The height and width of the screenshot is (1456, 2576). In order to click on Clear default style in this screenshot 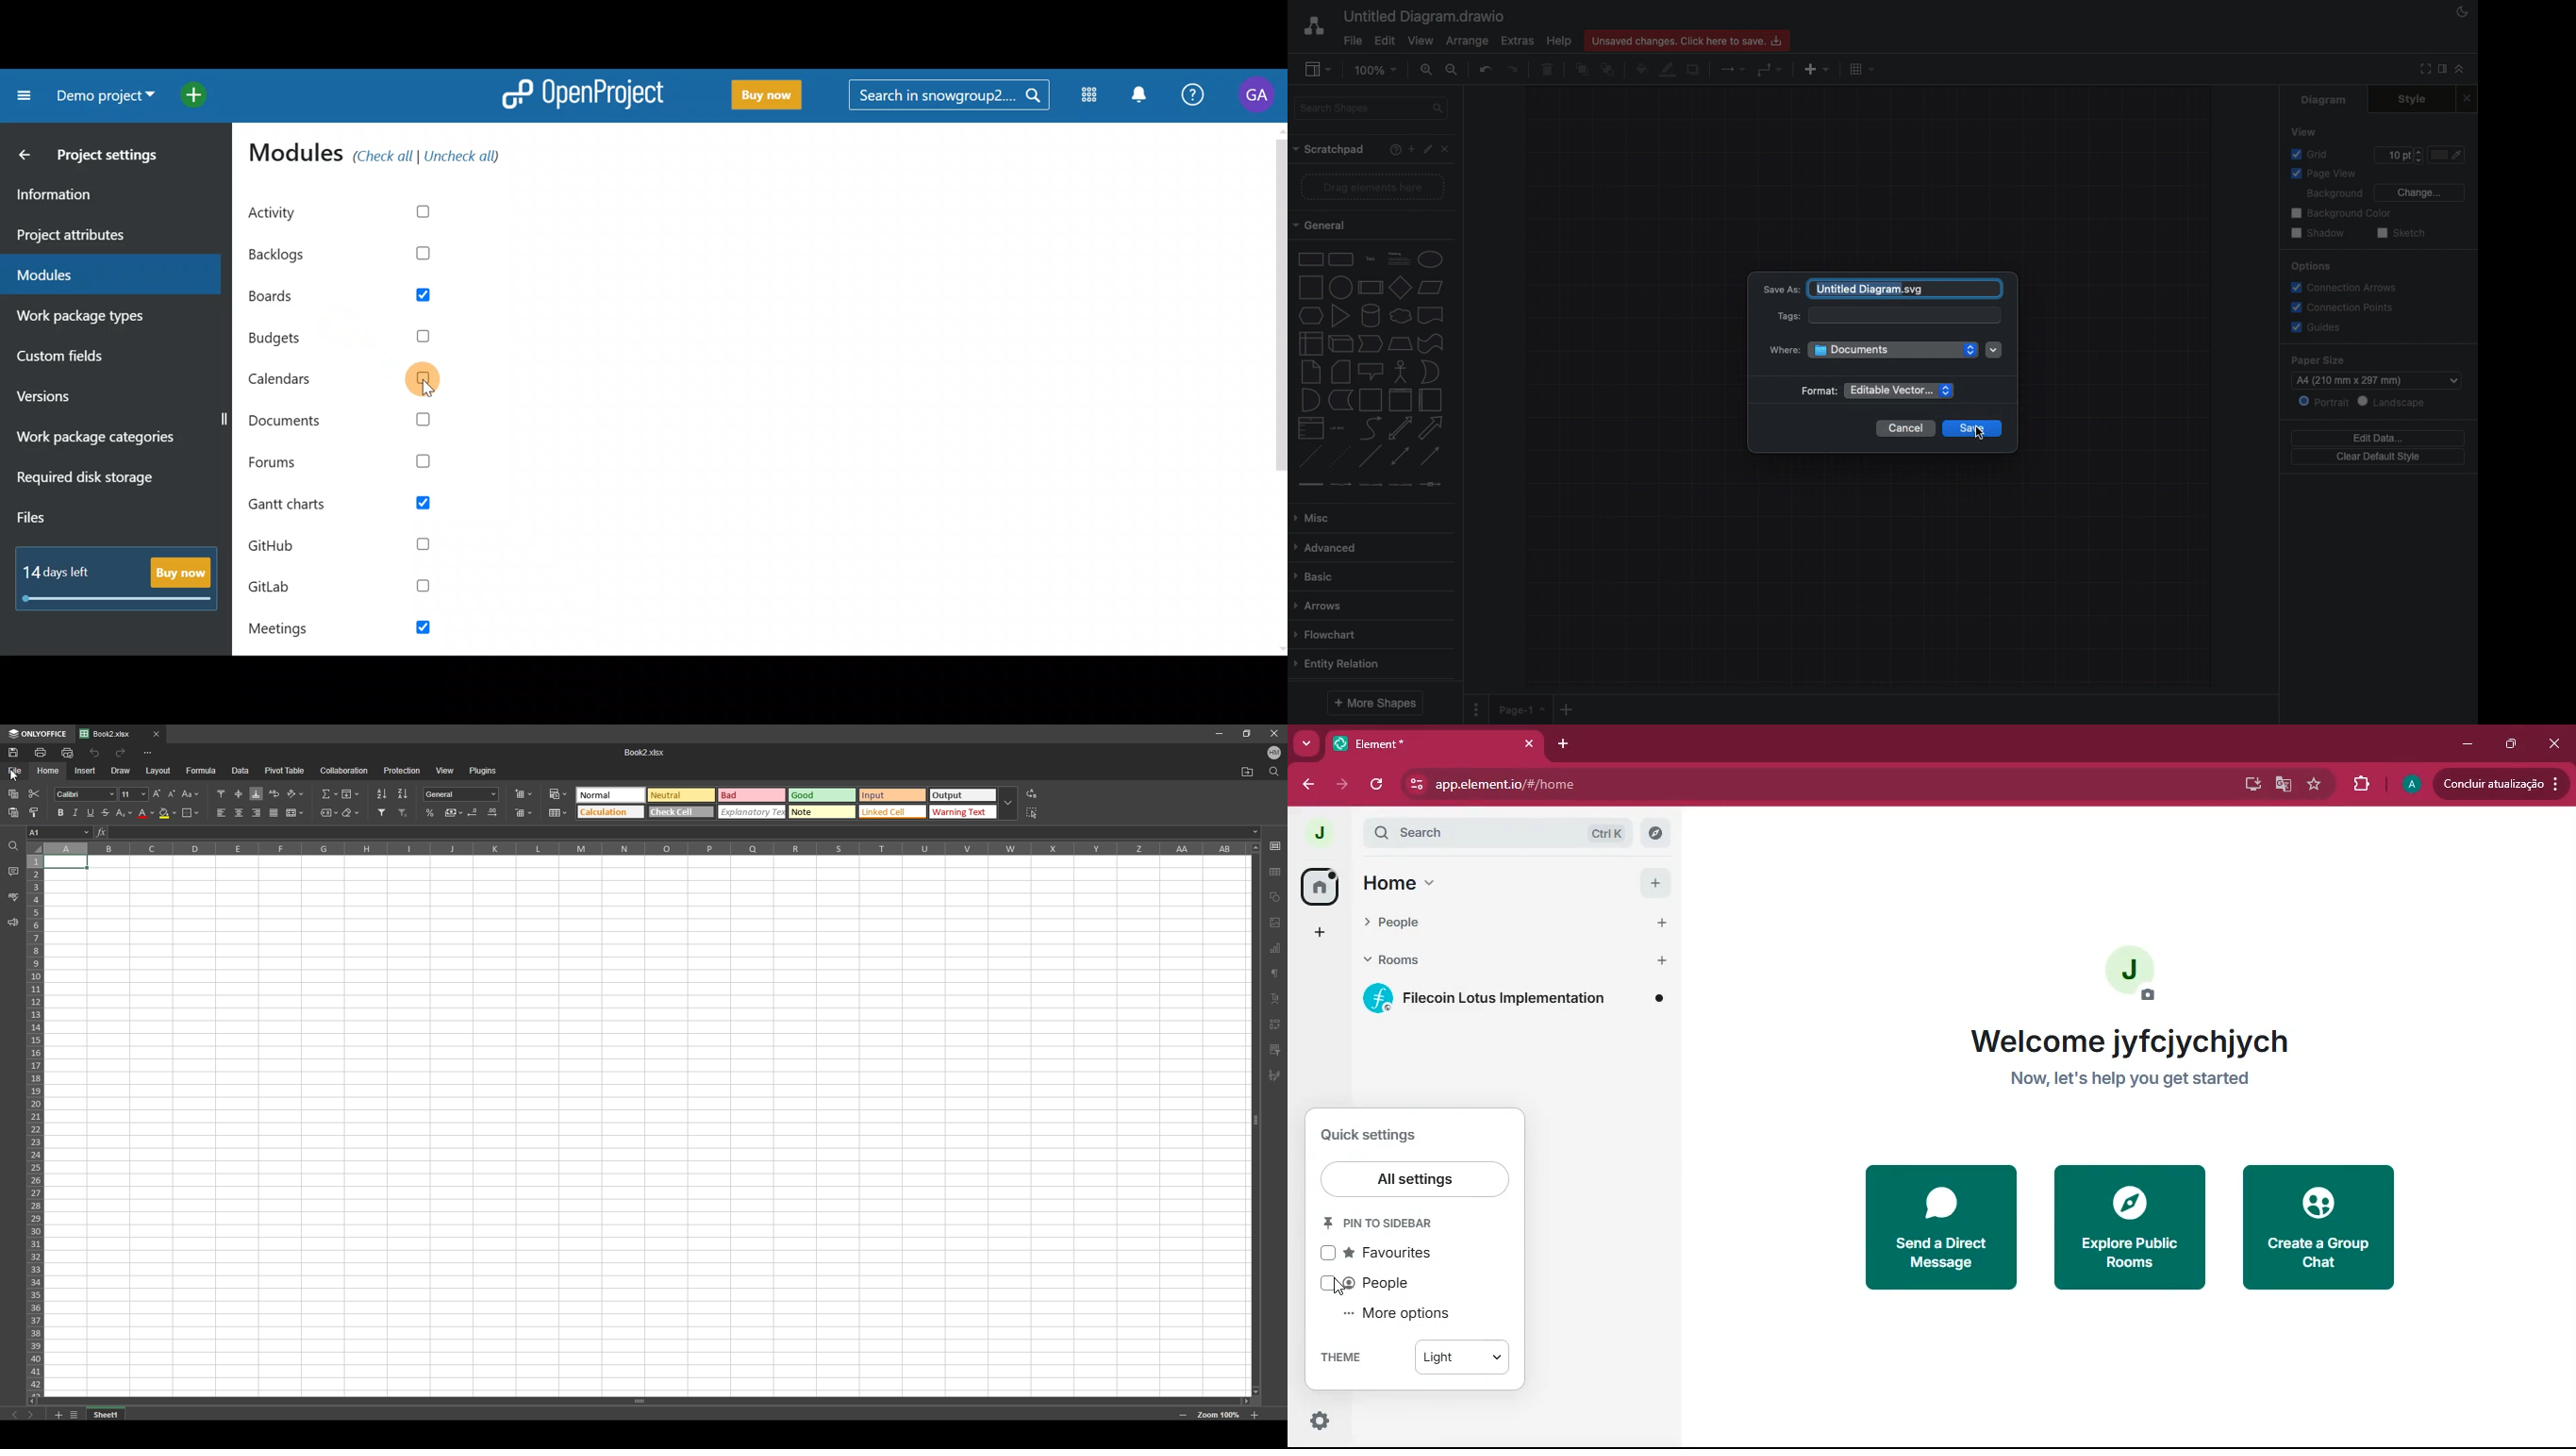, I will do `click(2381, 457)`.